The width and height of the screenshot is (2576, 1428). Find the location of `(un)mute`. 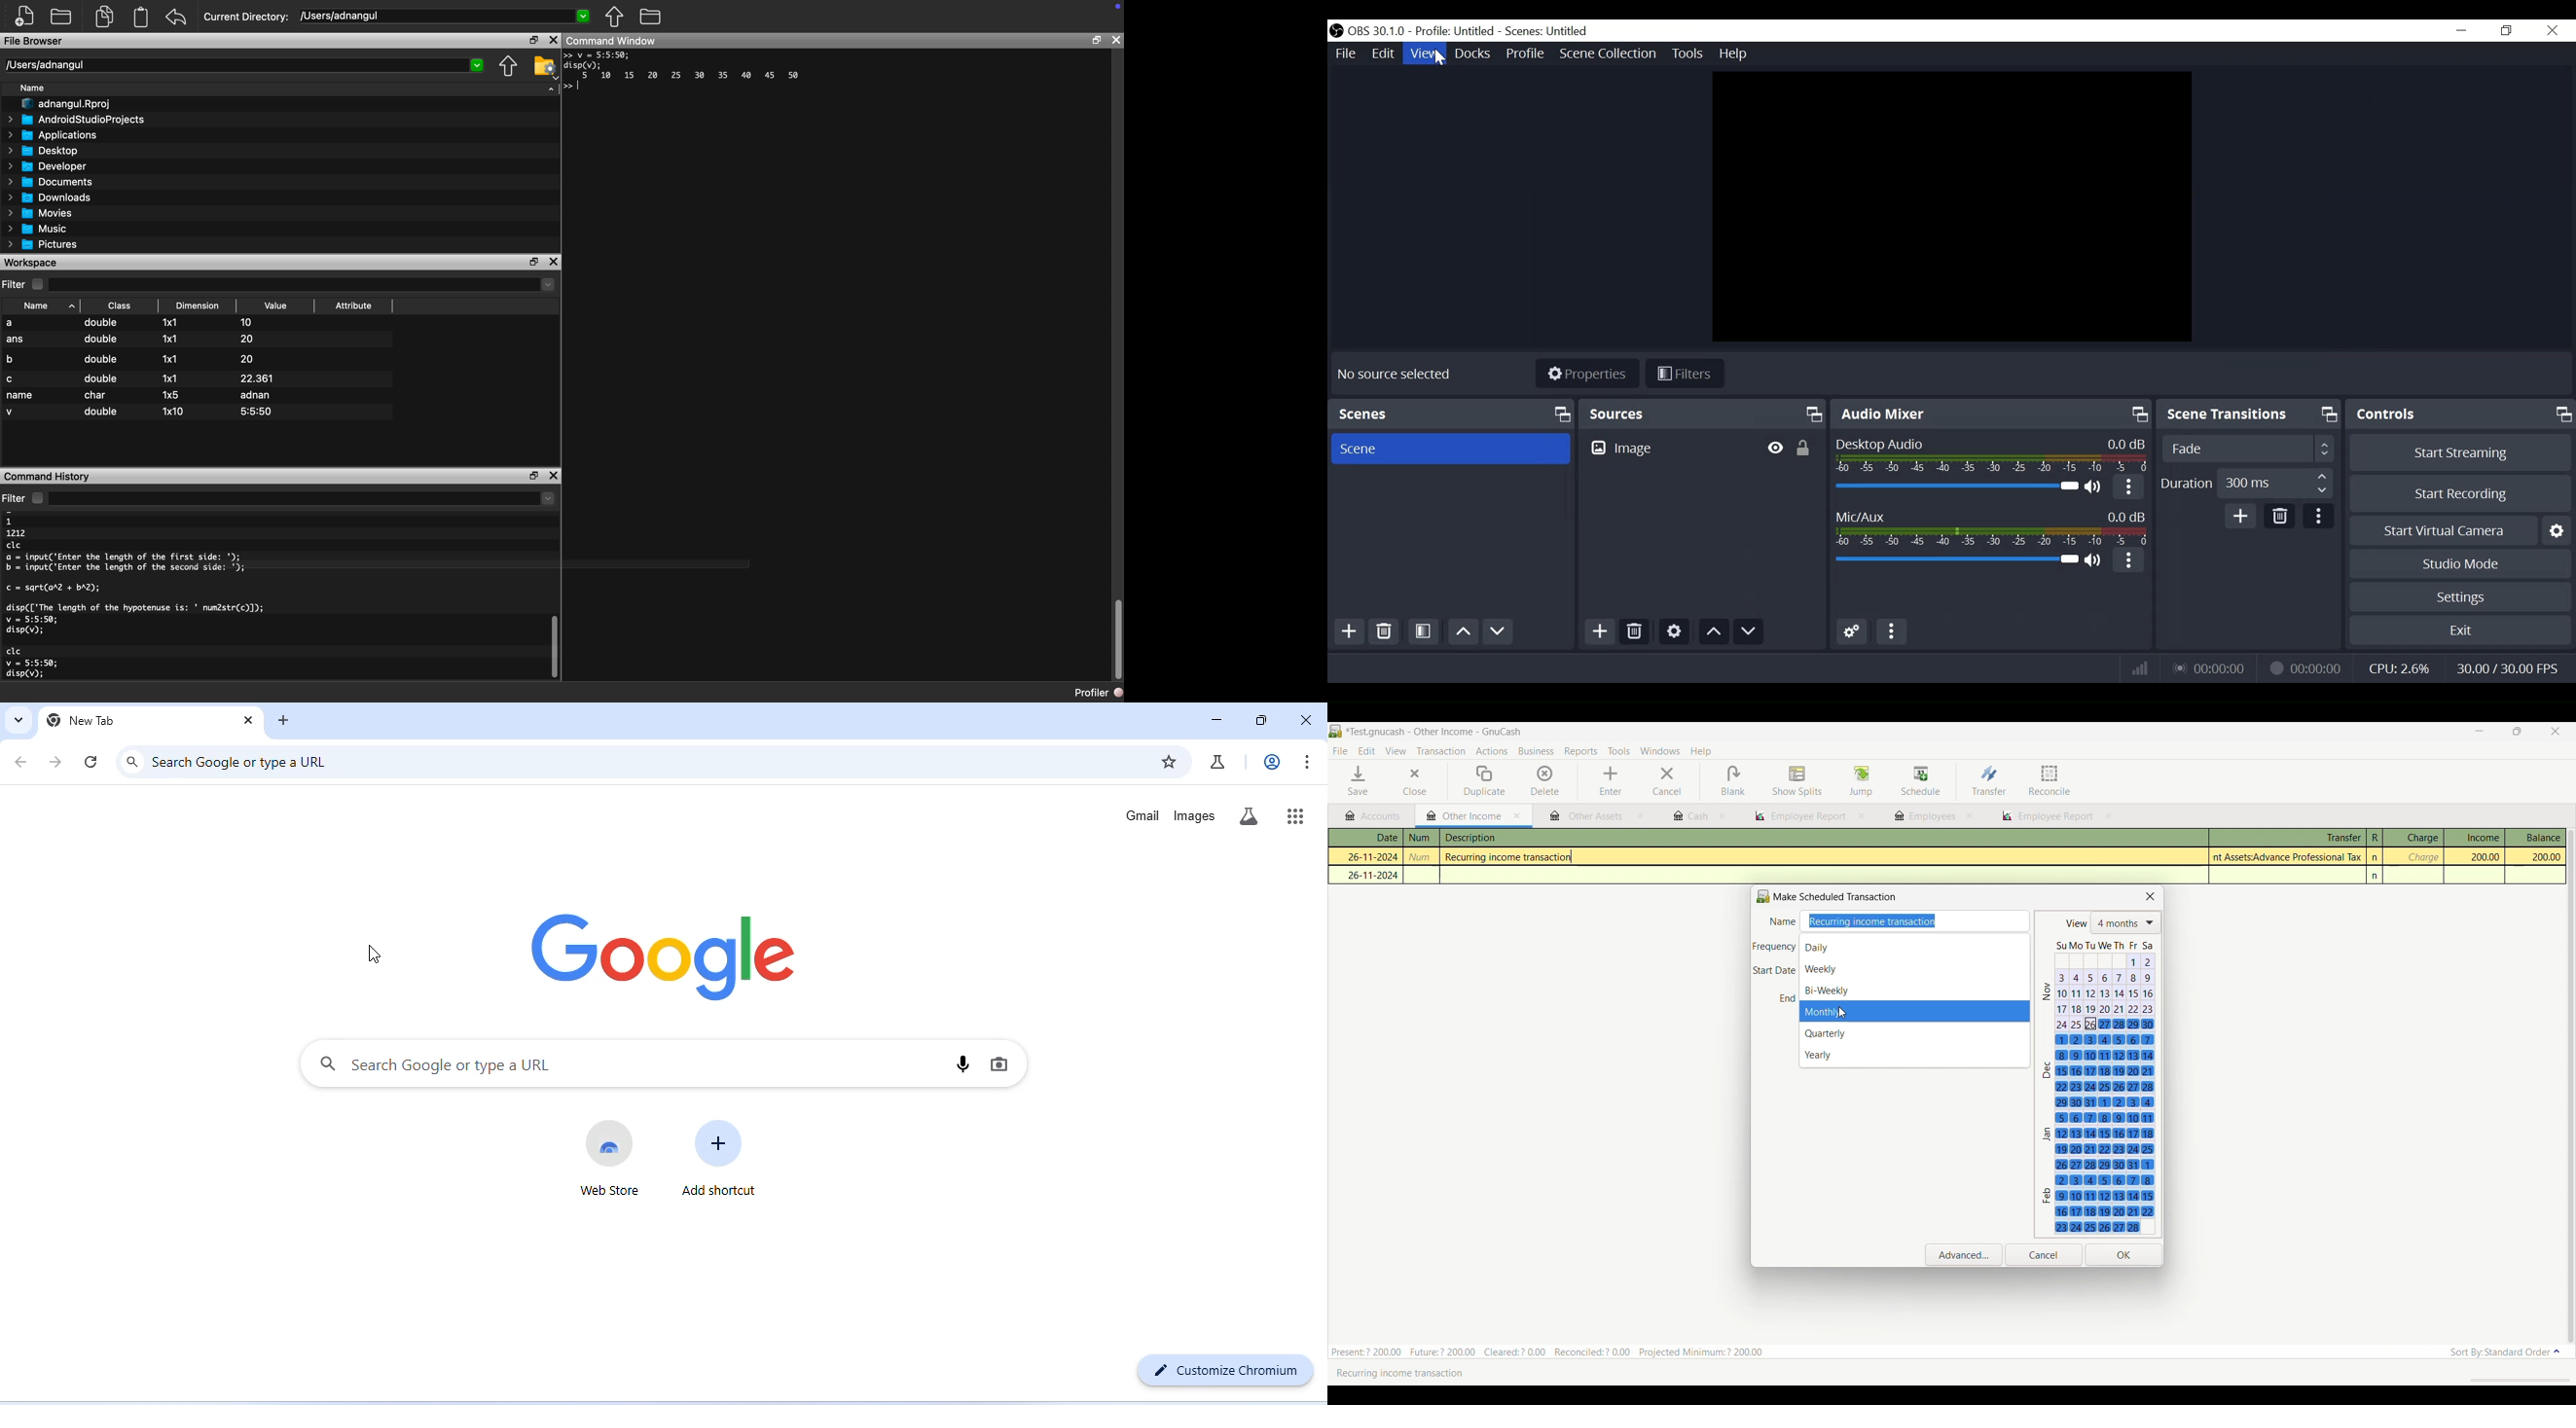

(un)mute is located at coordinates (2094, 563).